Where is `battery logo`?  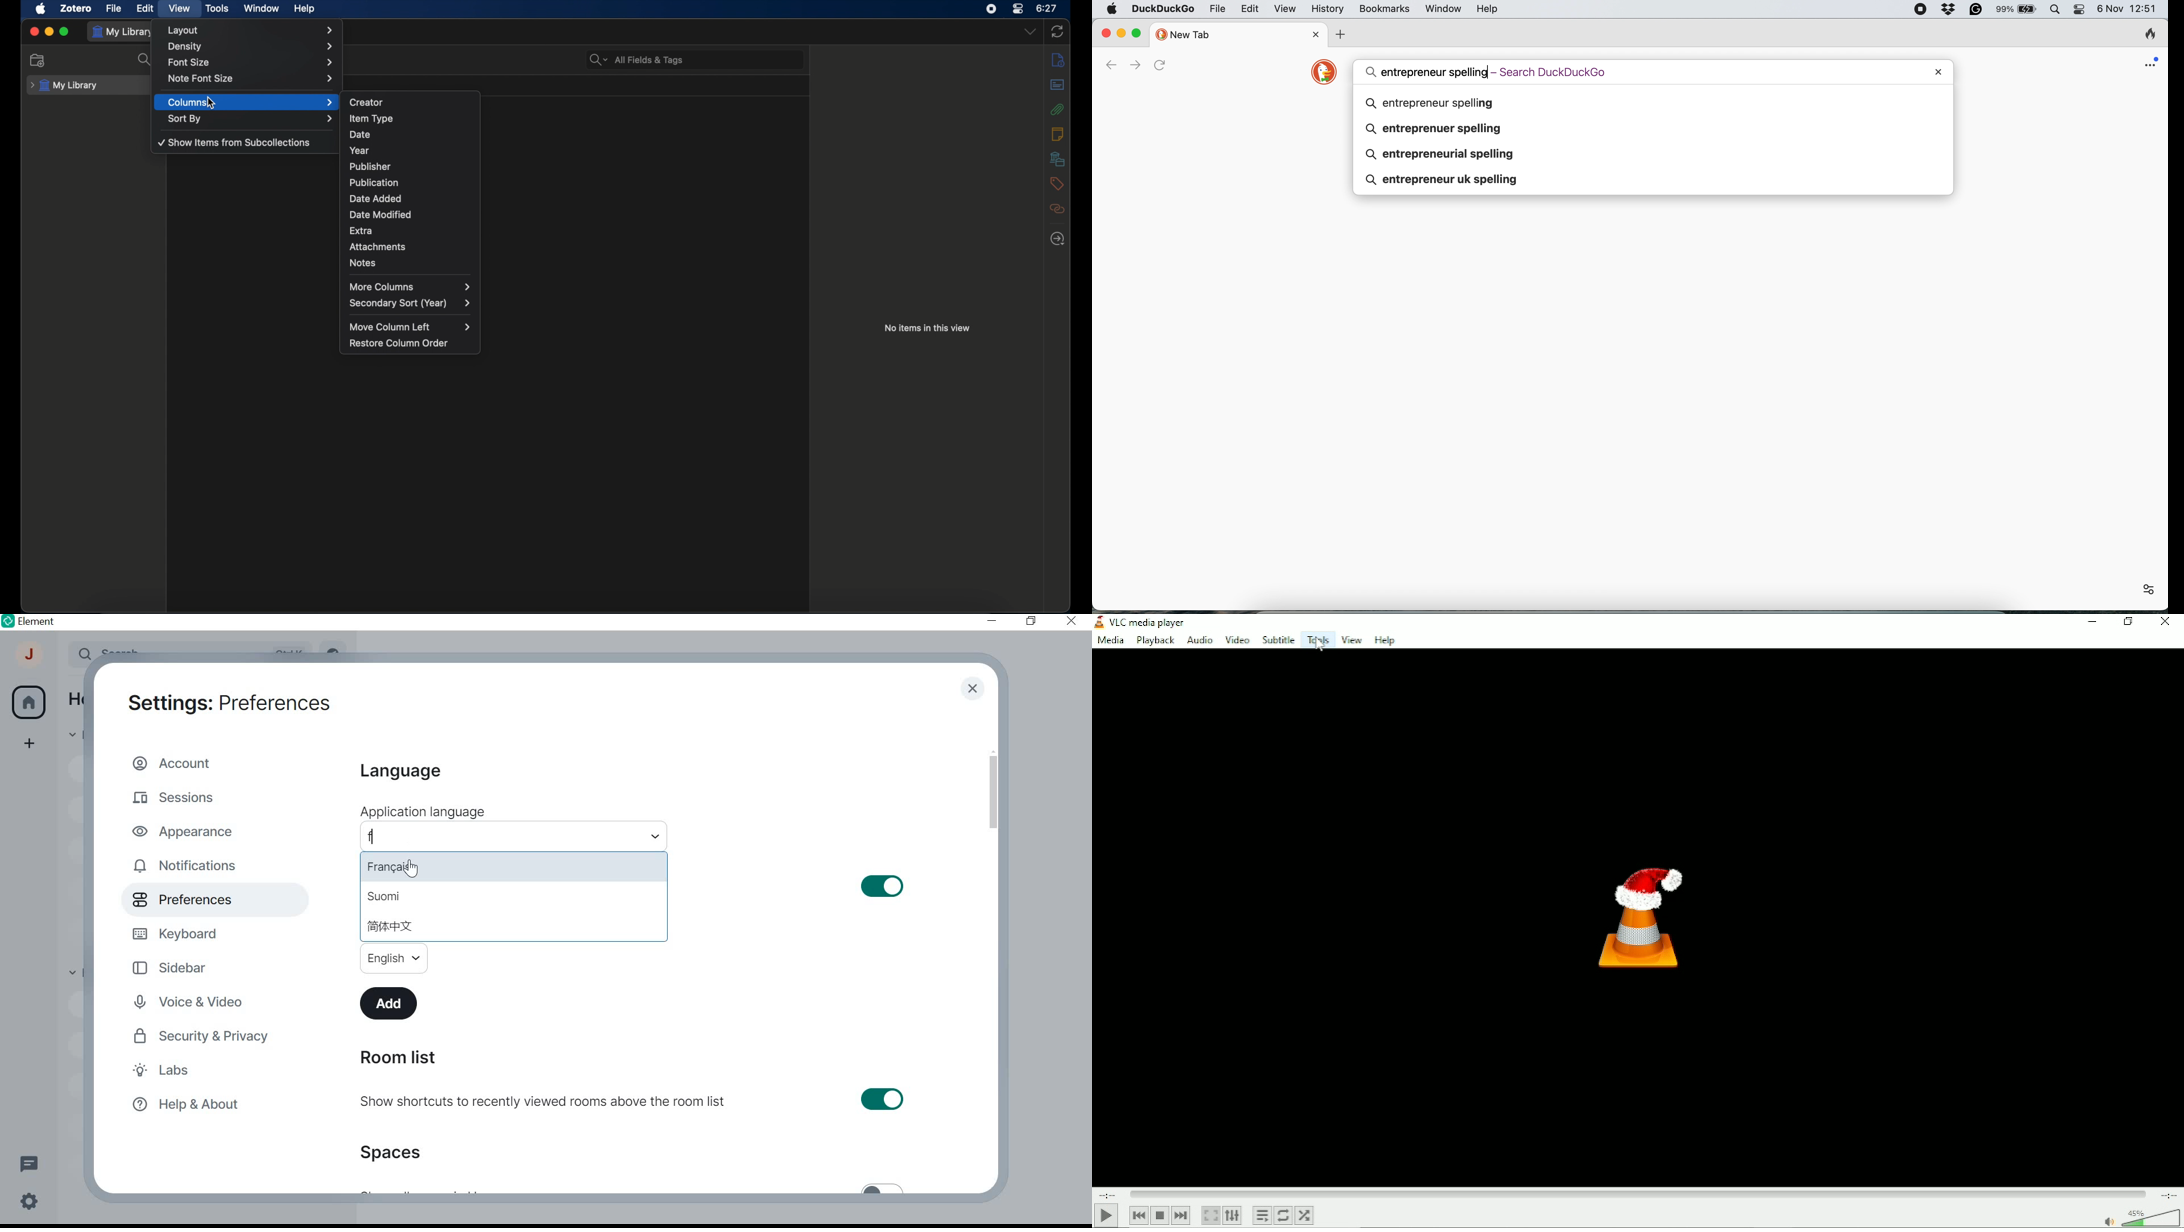
battery logo is located at coordinates (2031, 10).